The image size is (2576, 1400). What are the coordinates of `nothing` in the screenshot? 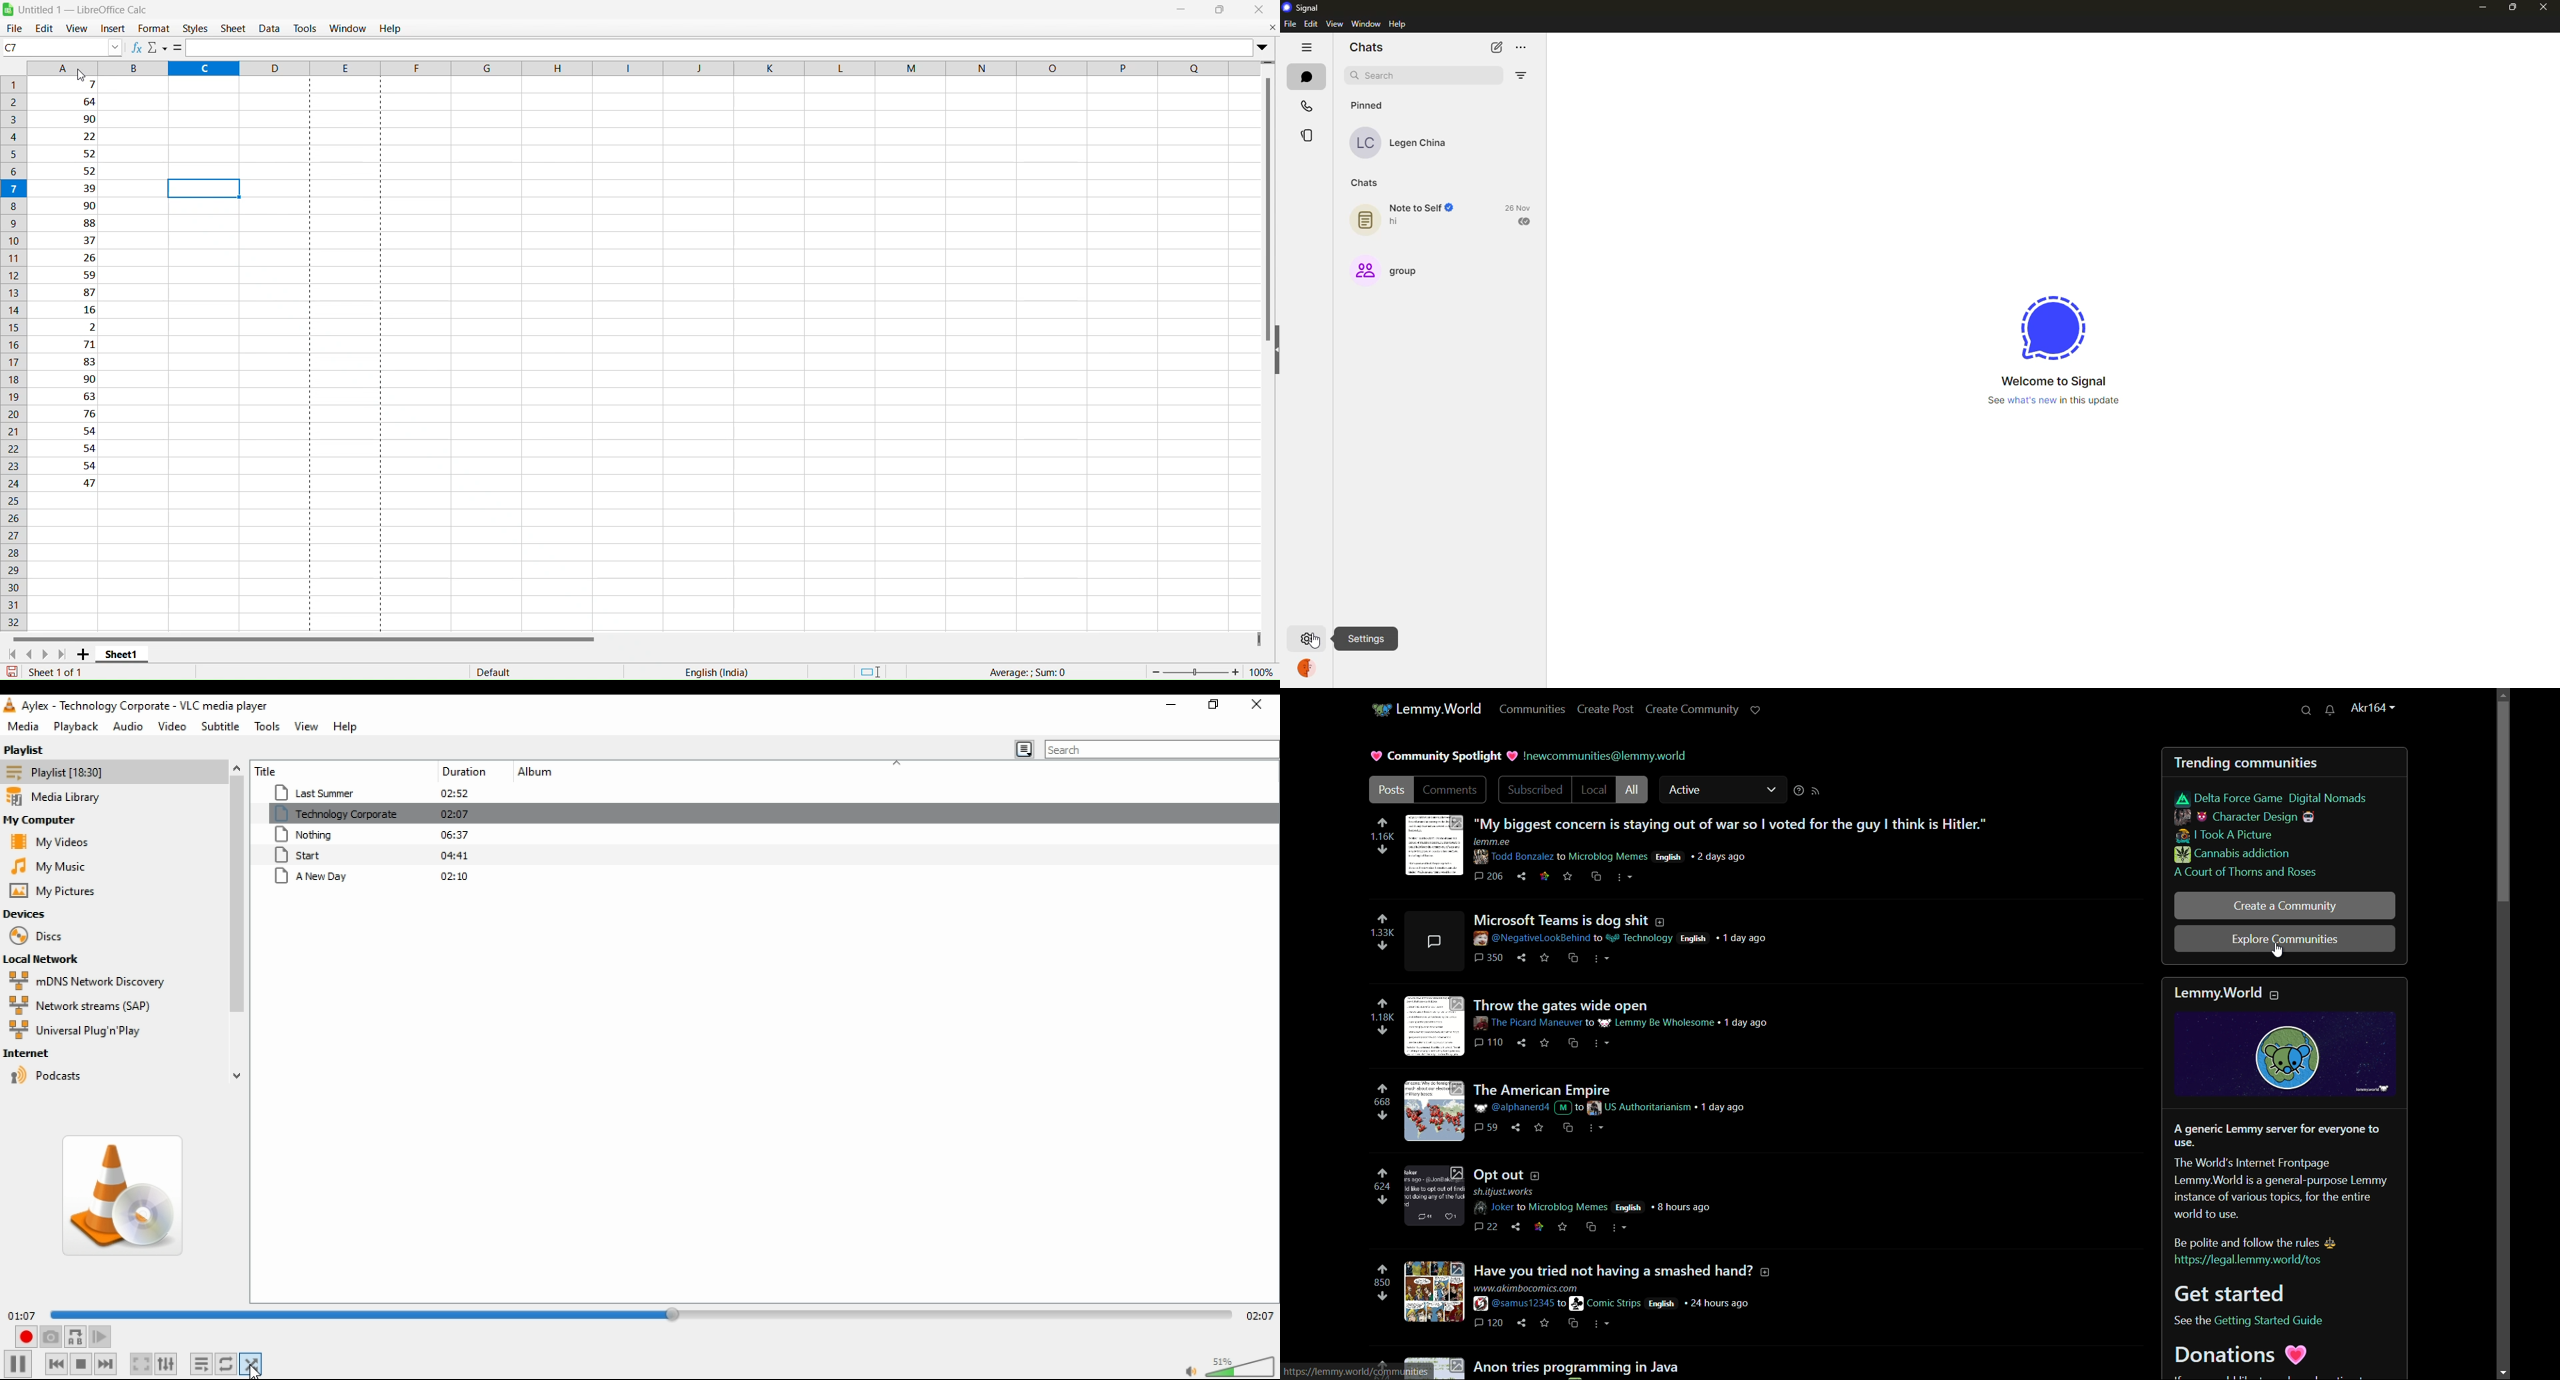 It's located at (394, 836).